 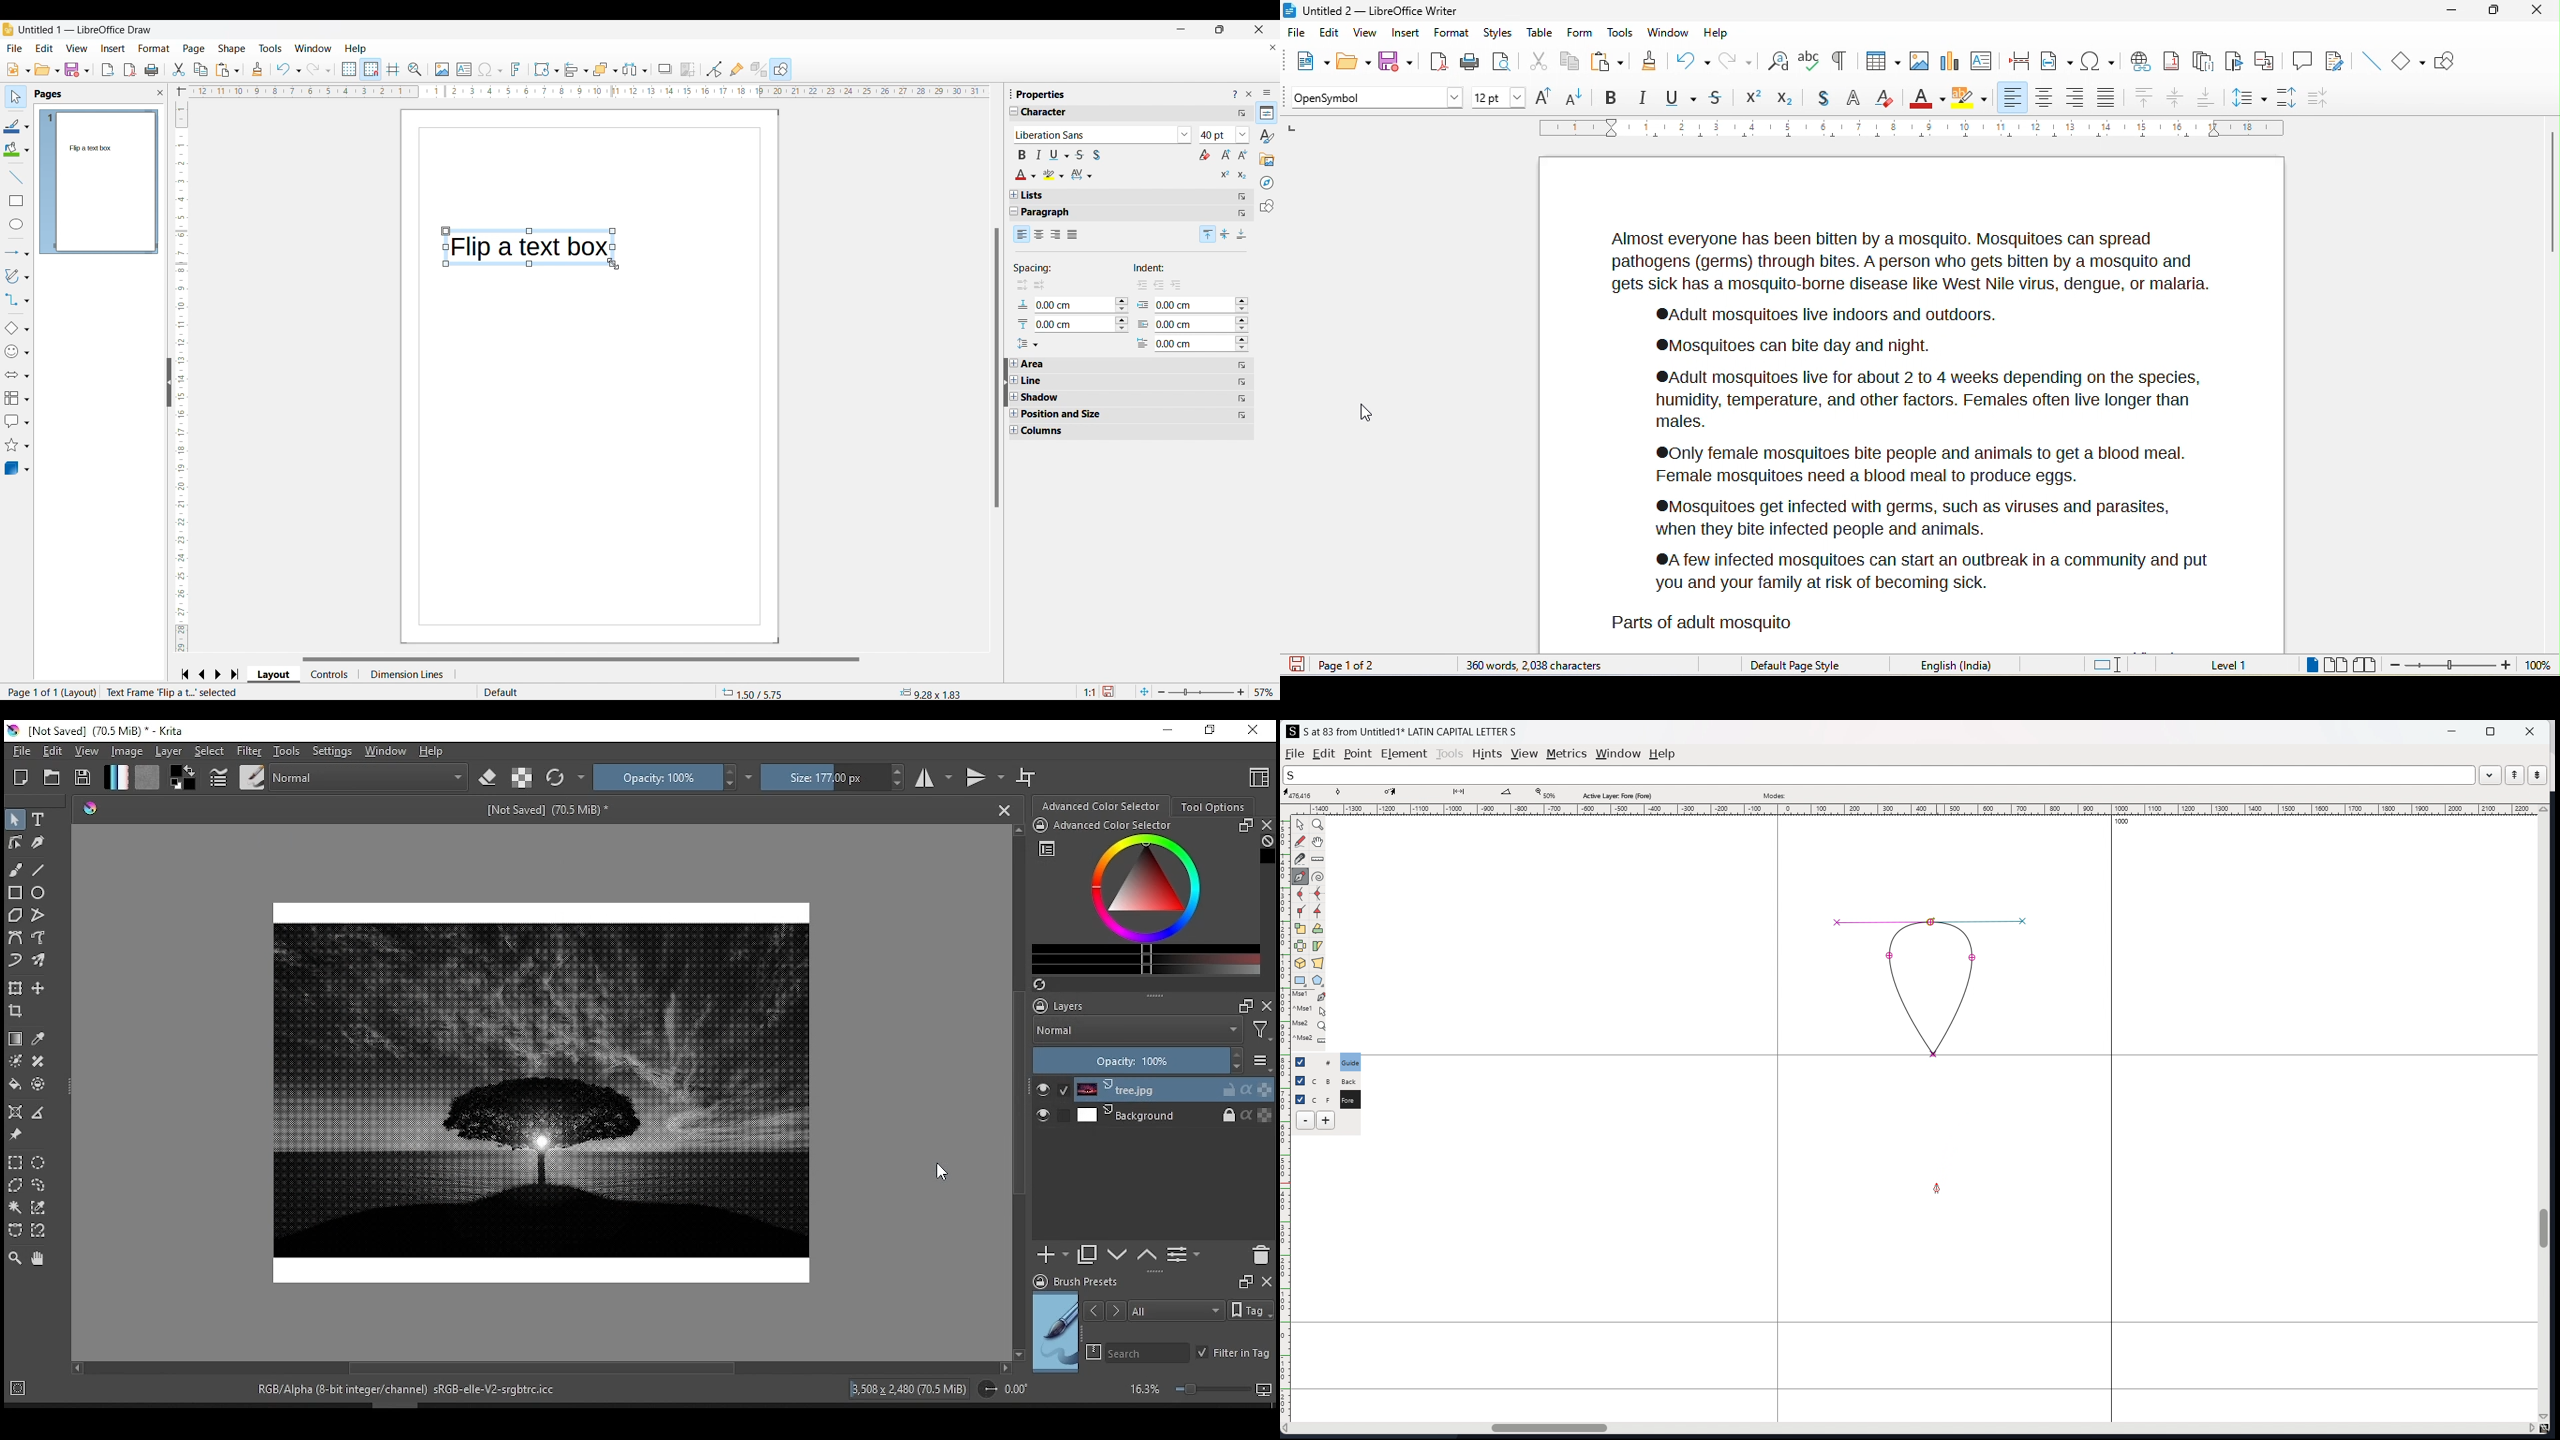 What do you see at coordinates (1217, 136) in the screenshot?
I see `Type in character sizes` at bounding box center [1217, 136].